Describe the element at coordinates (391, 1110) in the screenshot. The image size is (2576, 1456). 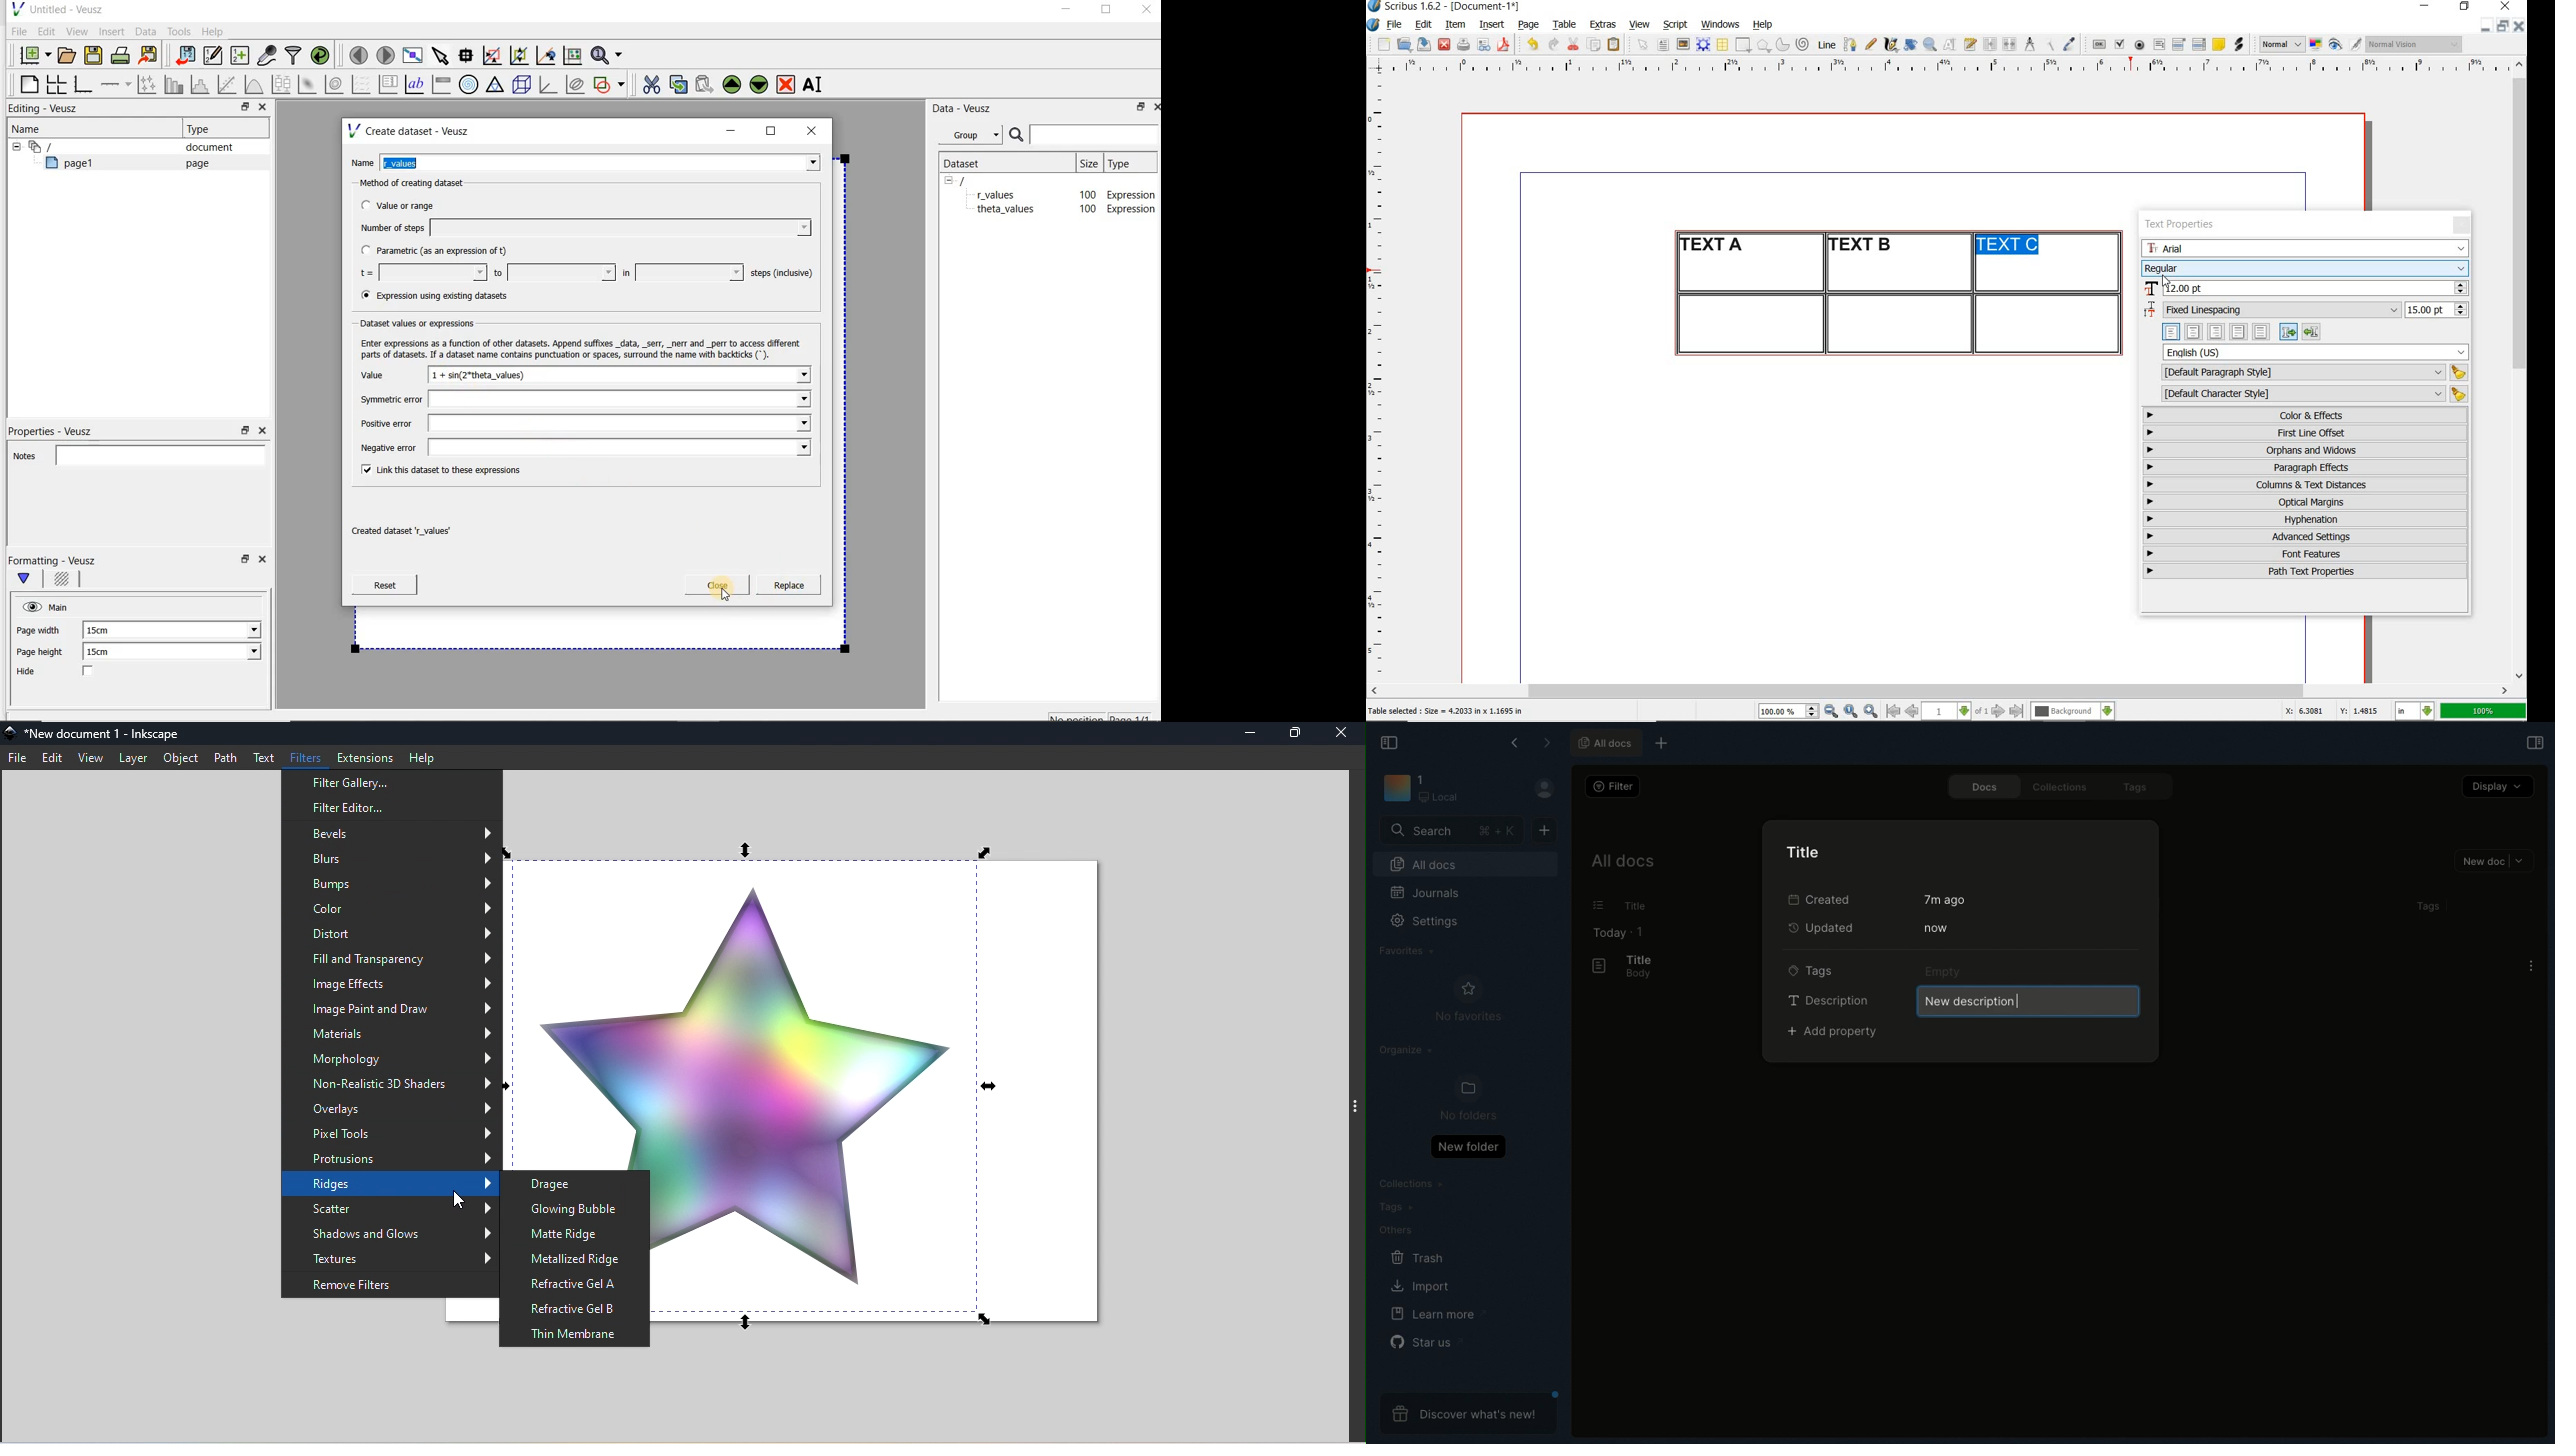
I see `Overlays` at that location.